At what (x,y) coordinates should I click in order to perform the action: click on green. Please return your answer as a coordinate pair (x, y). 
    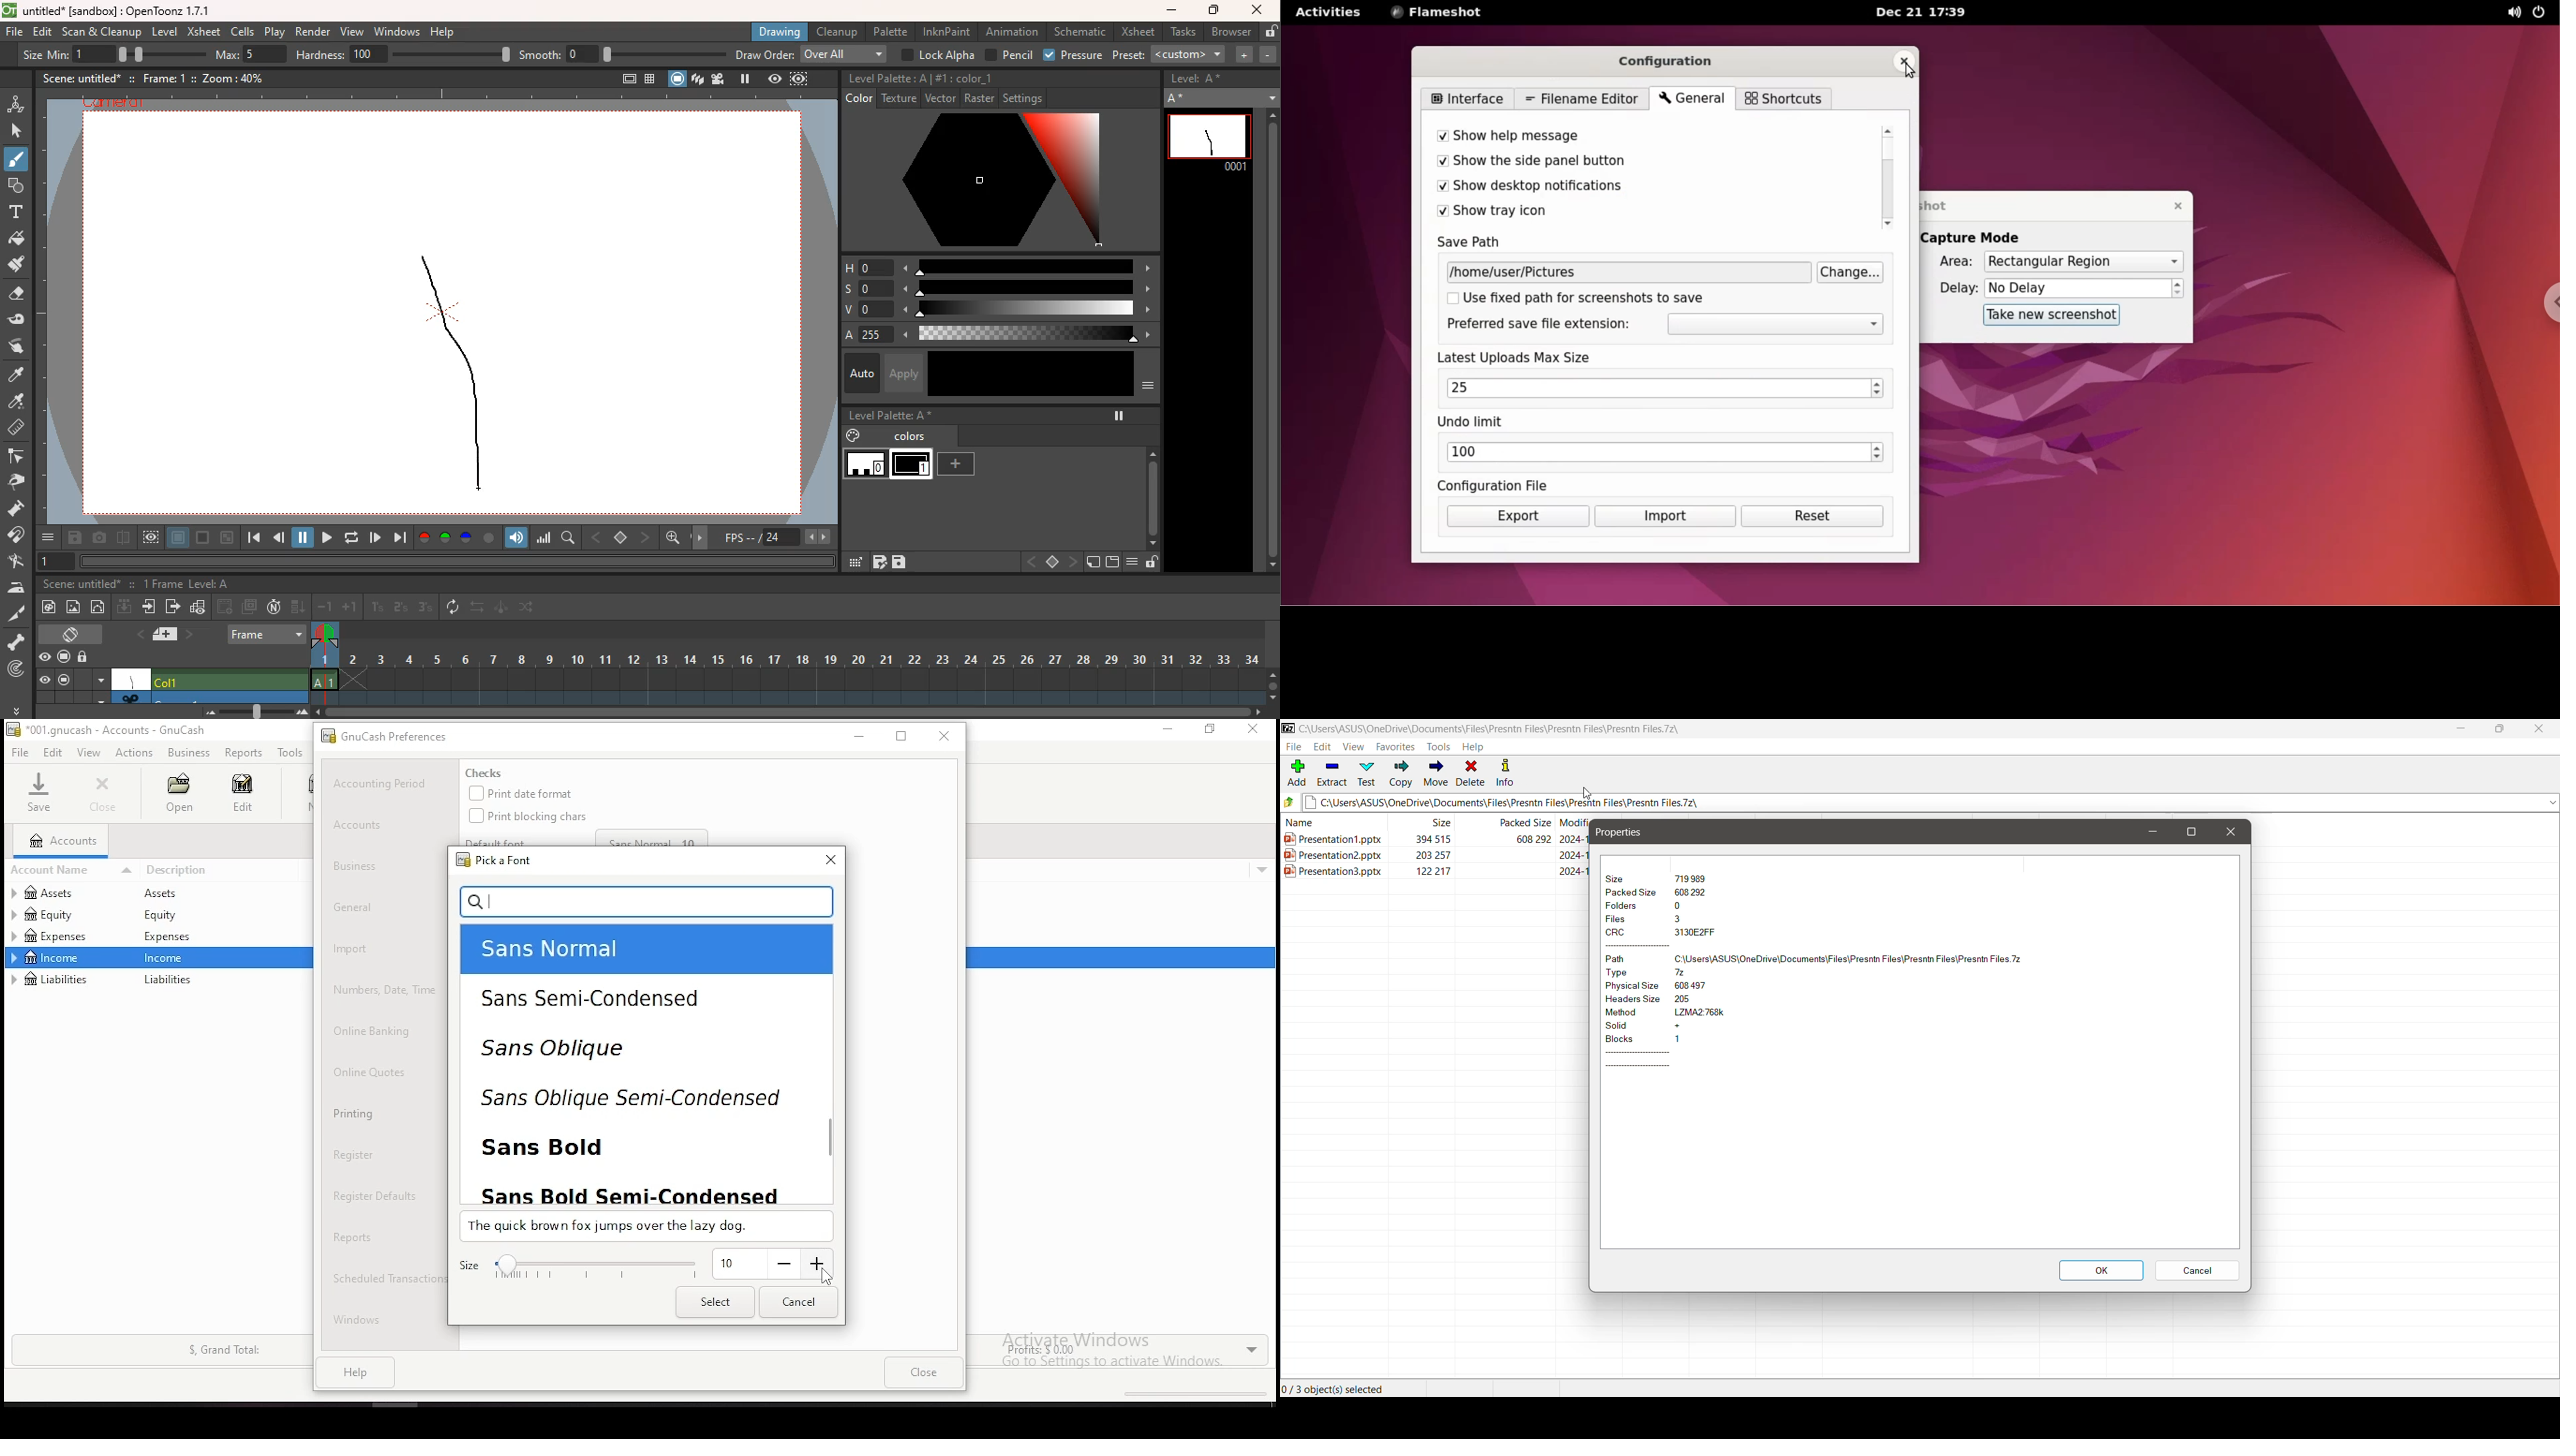
    Looking at the image, I should click on (446, 539).